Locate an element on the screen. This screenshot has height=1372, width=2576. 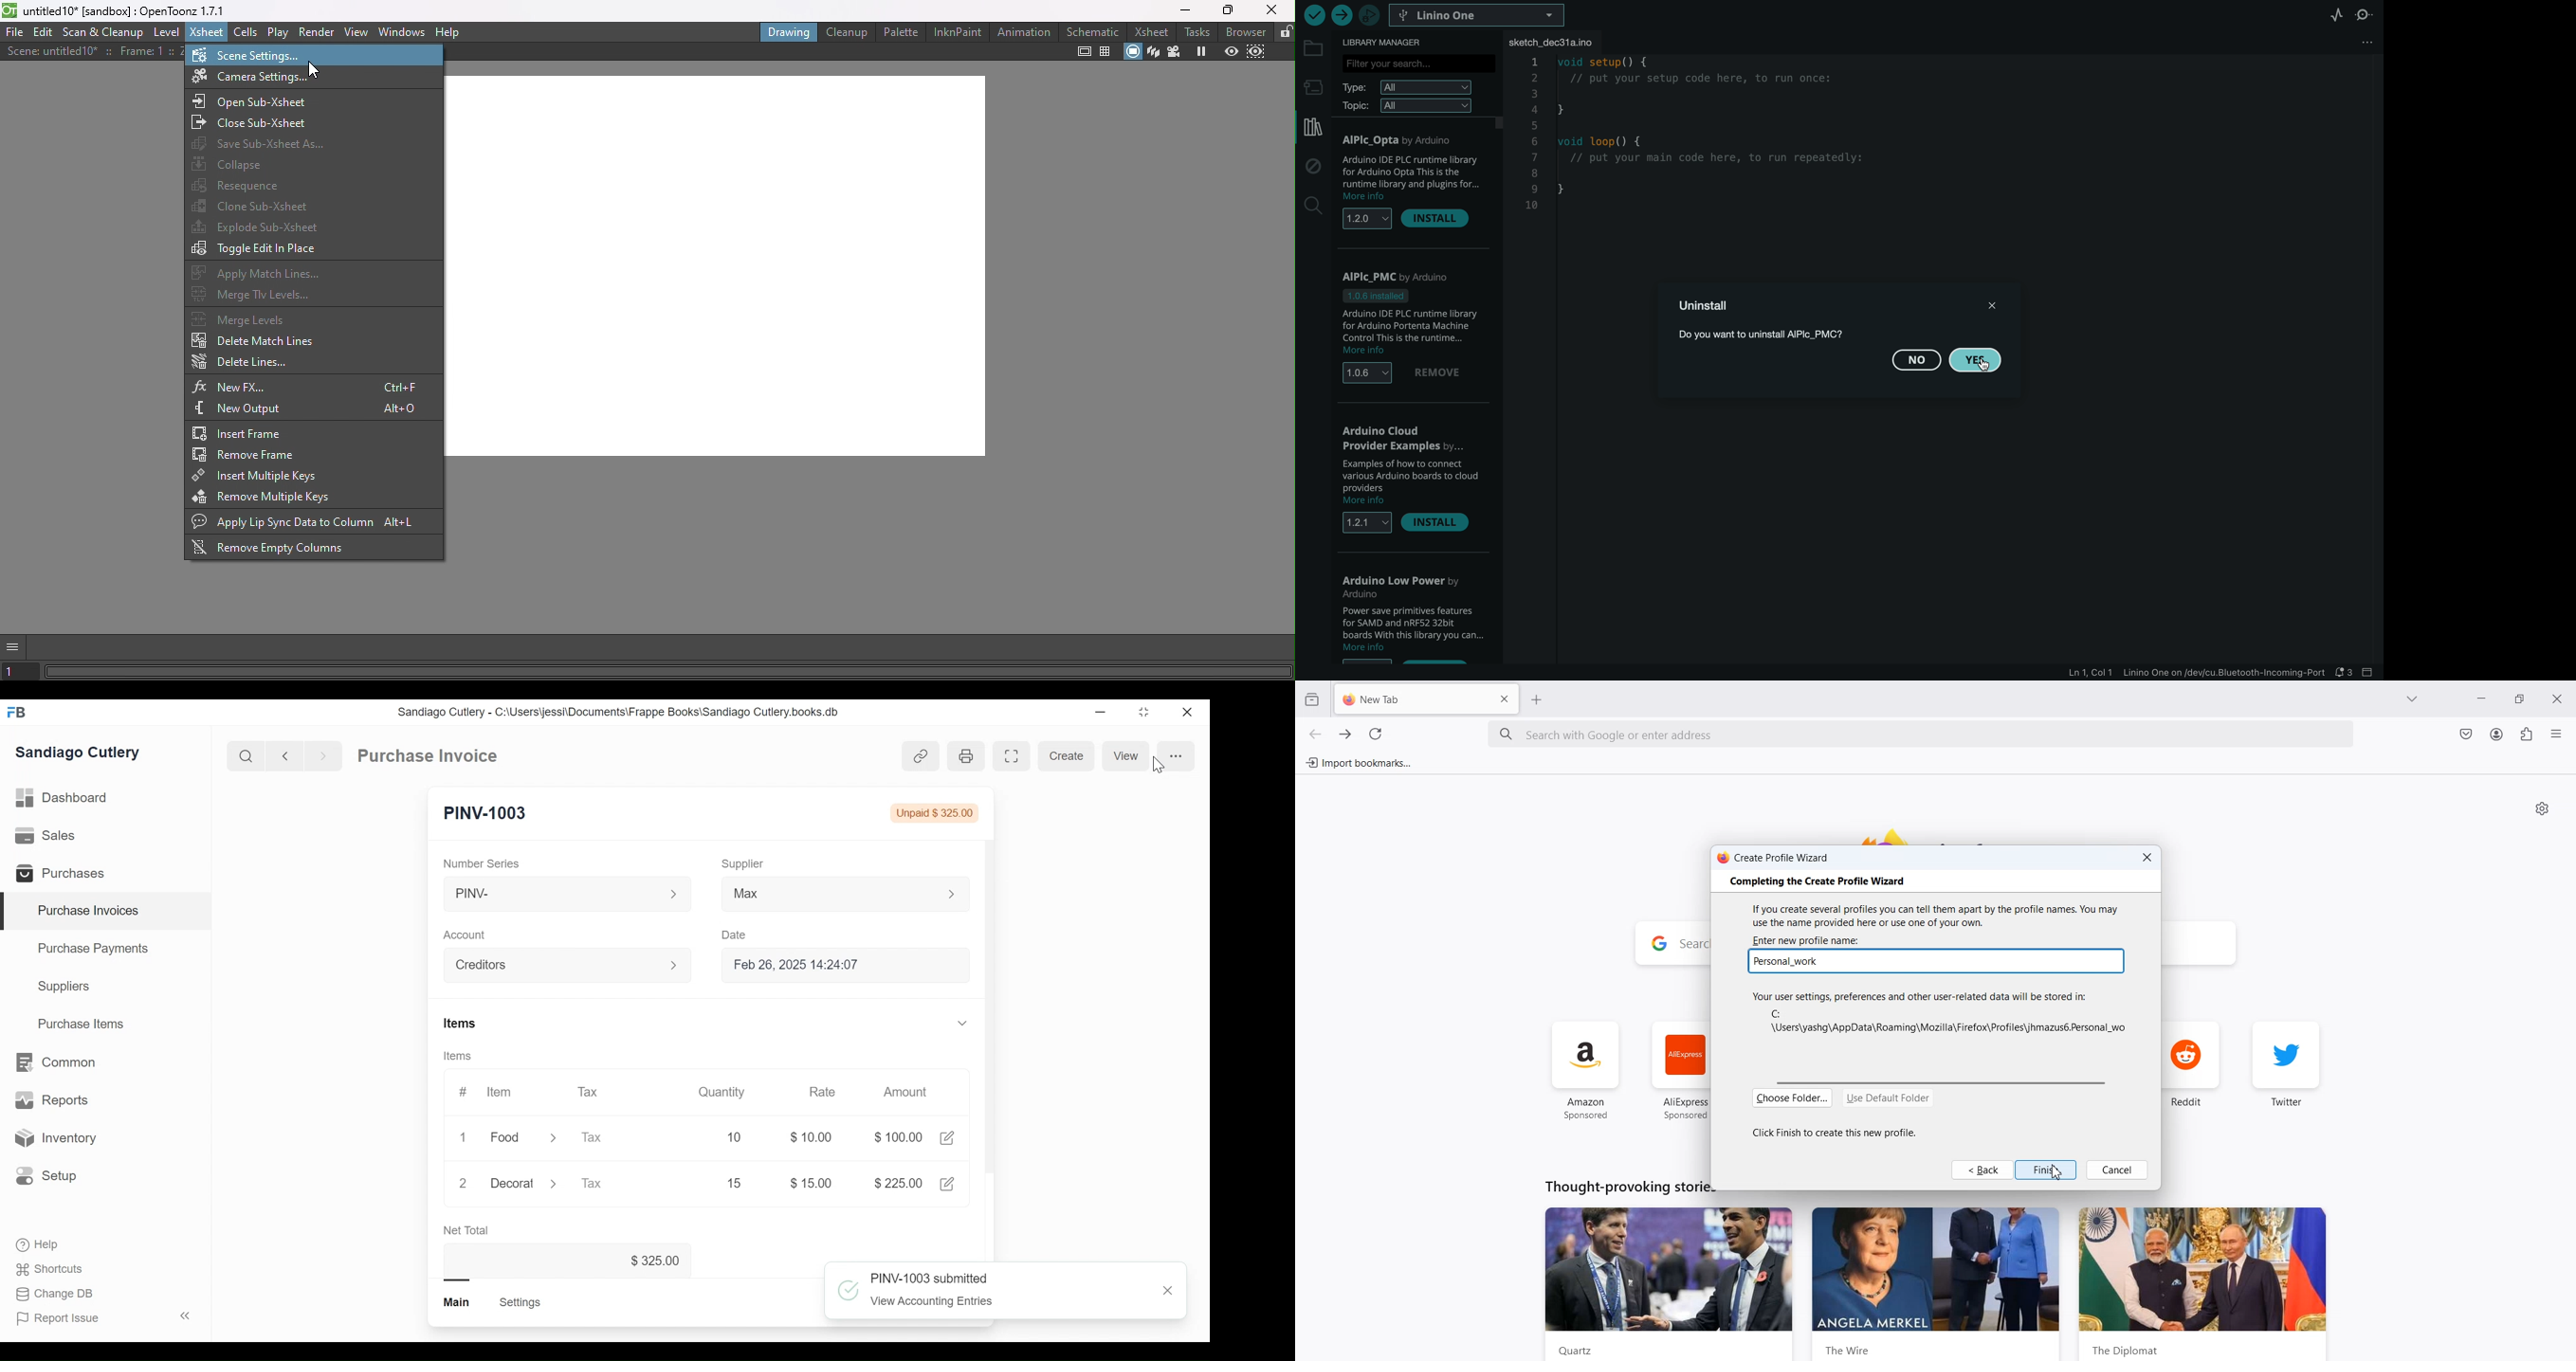
Extensions is located at coordinates (2526, 735).